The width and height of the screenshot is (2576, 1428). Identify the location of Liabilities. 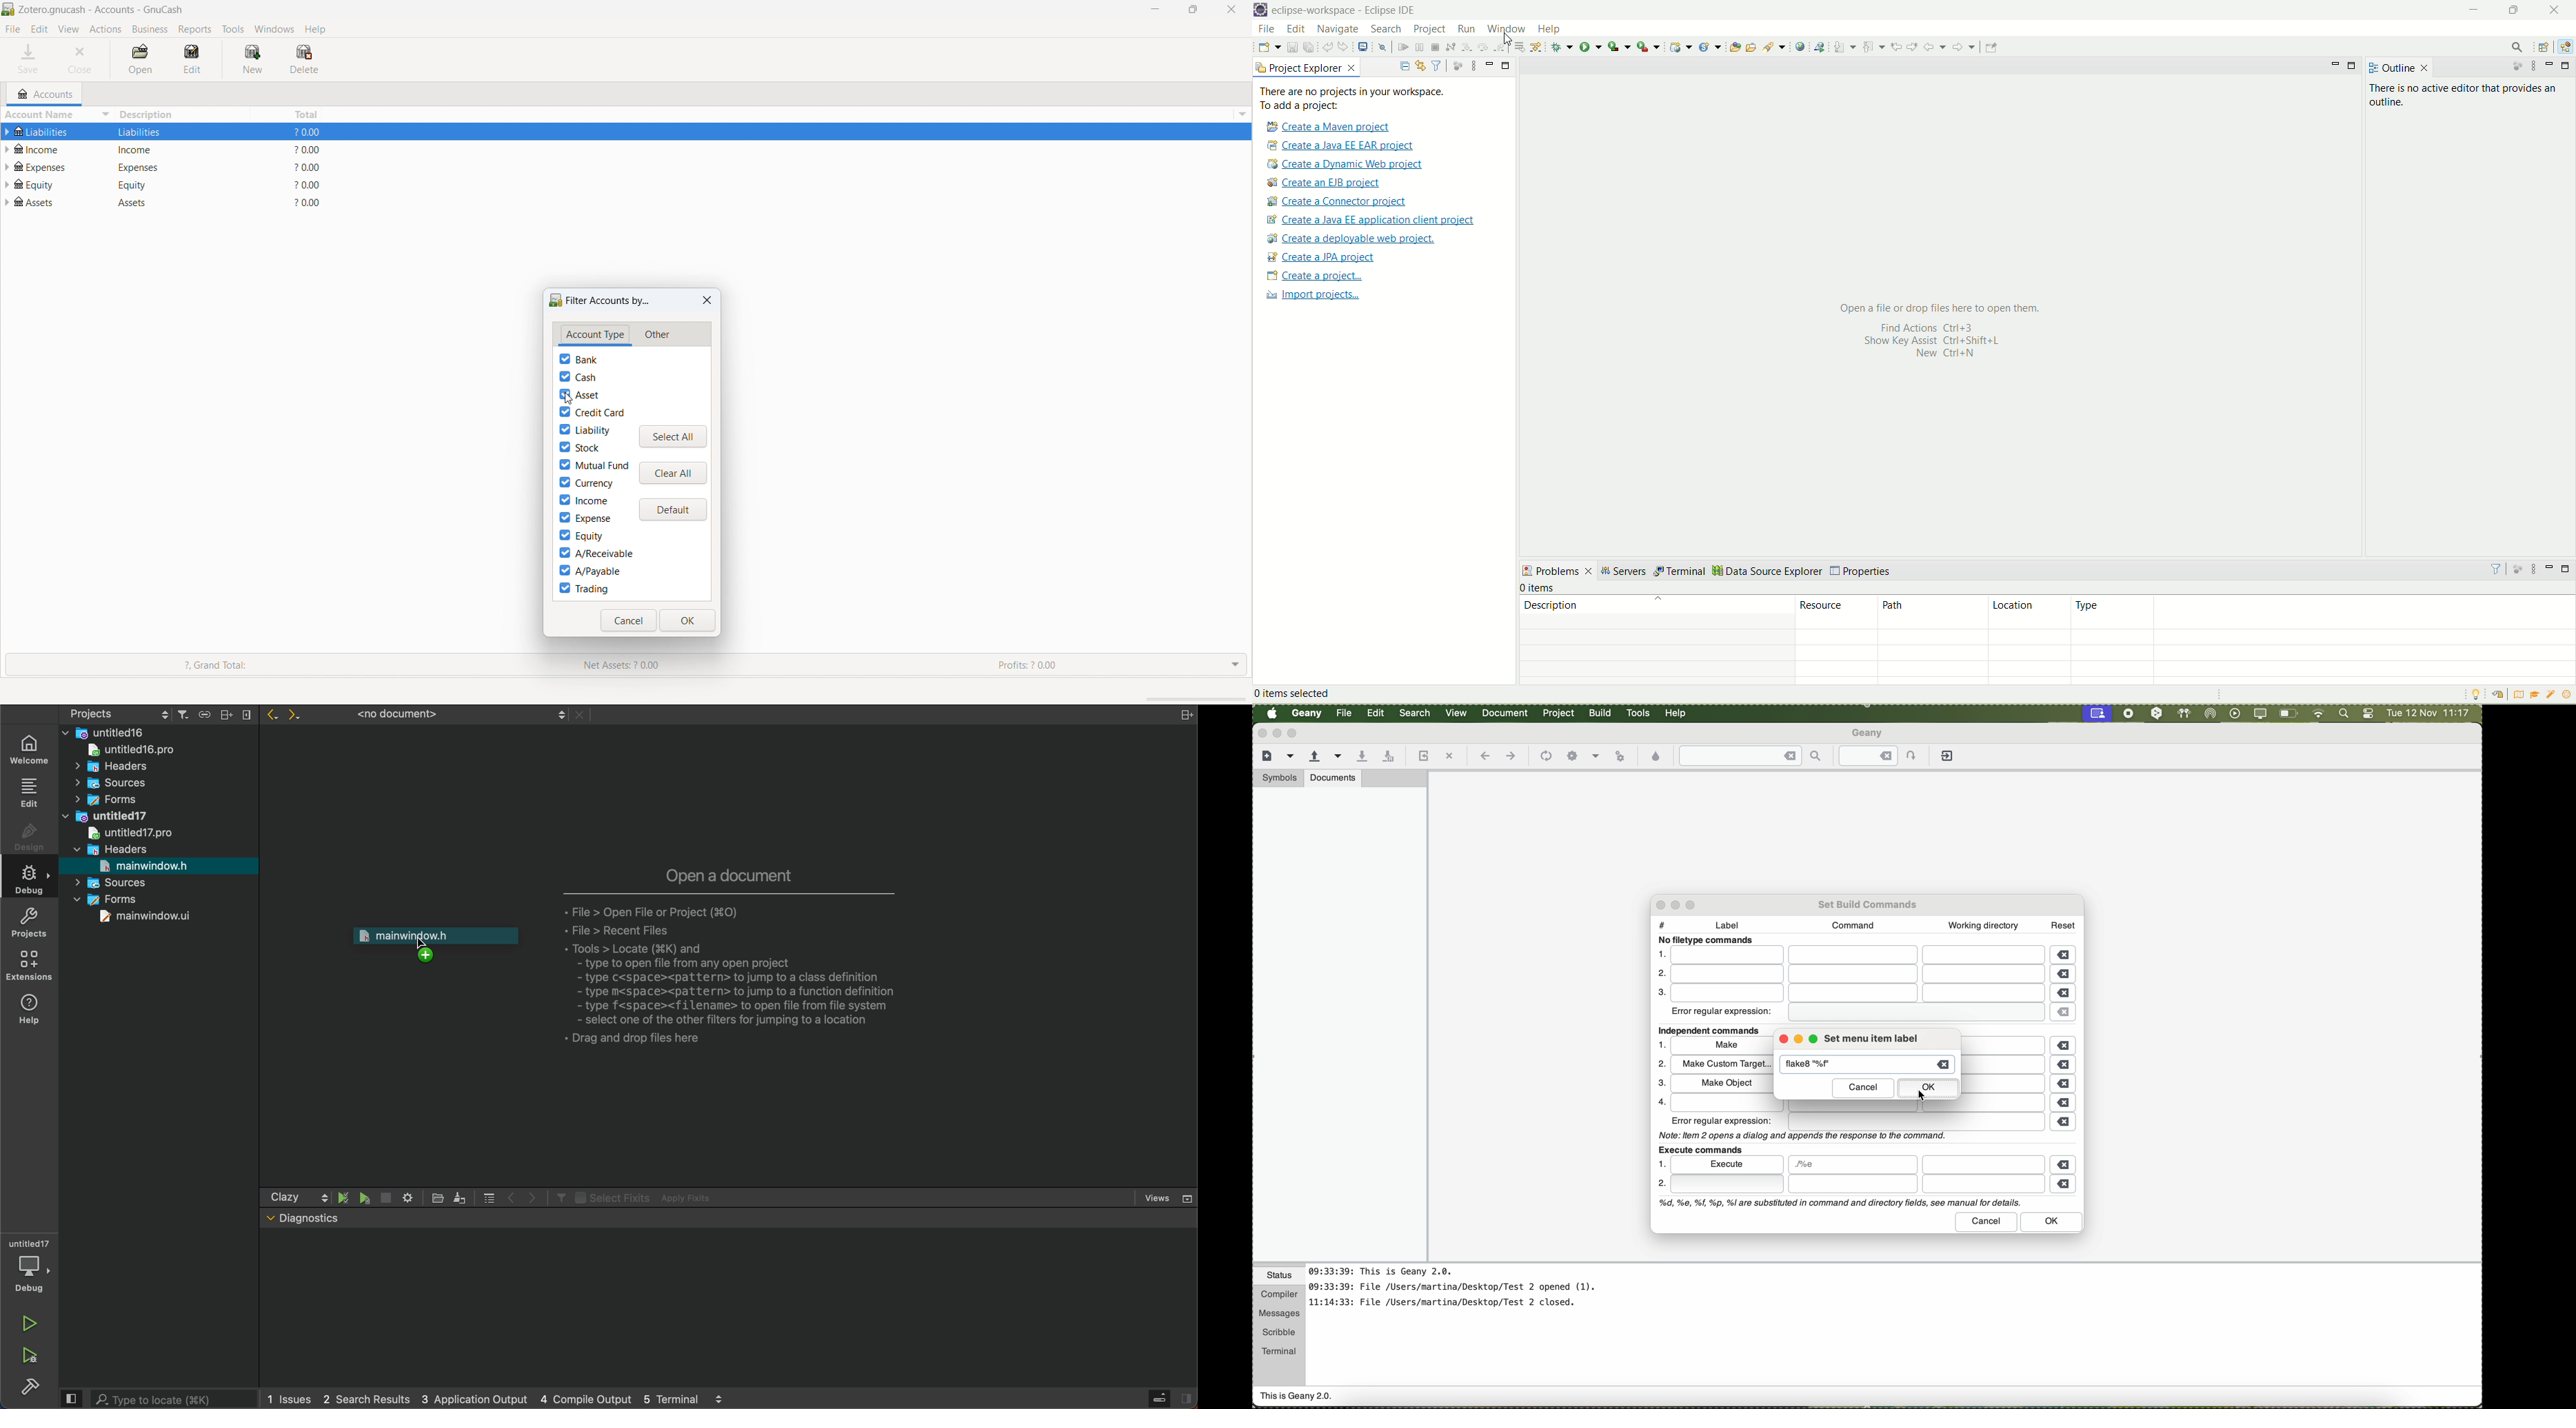
(51, 132).